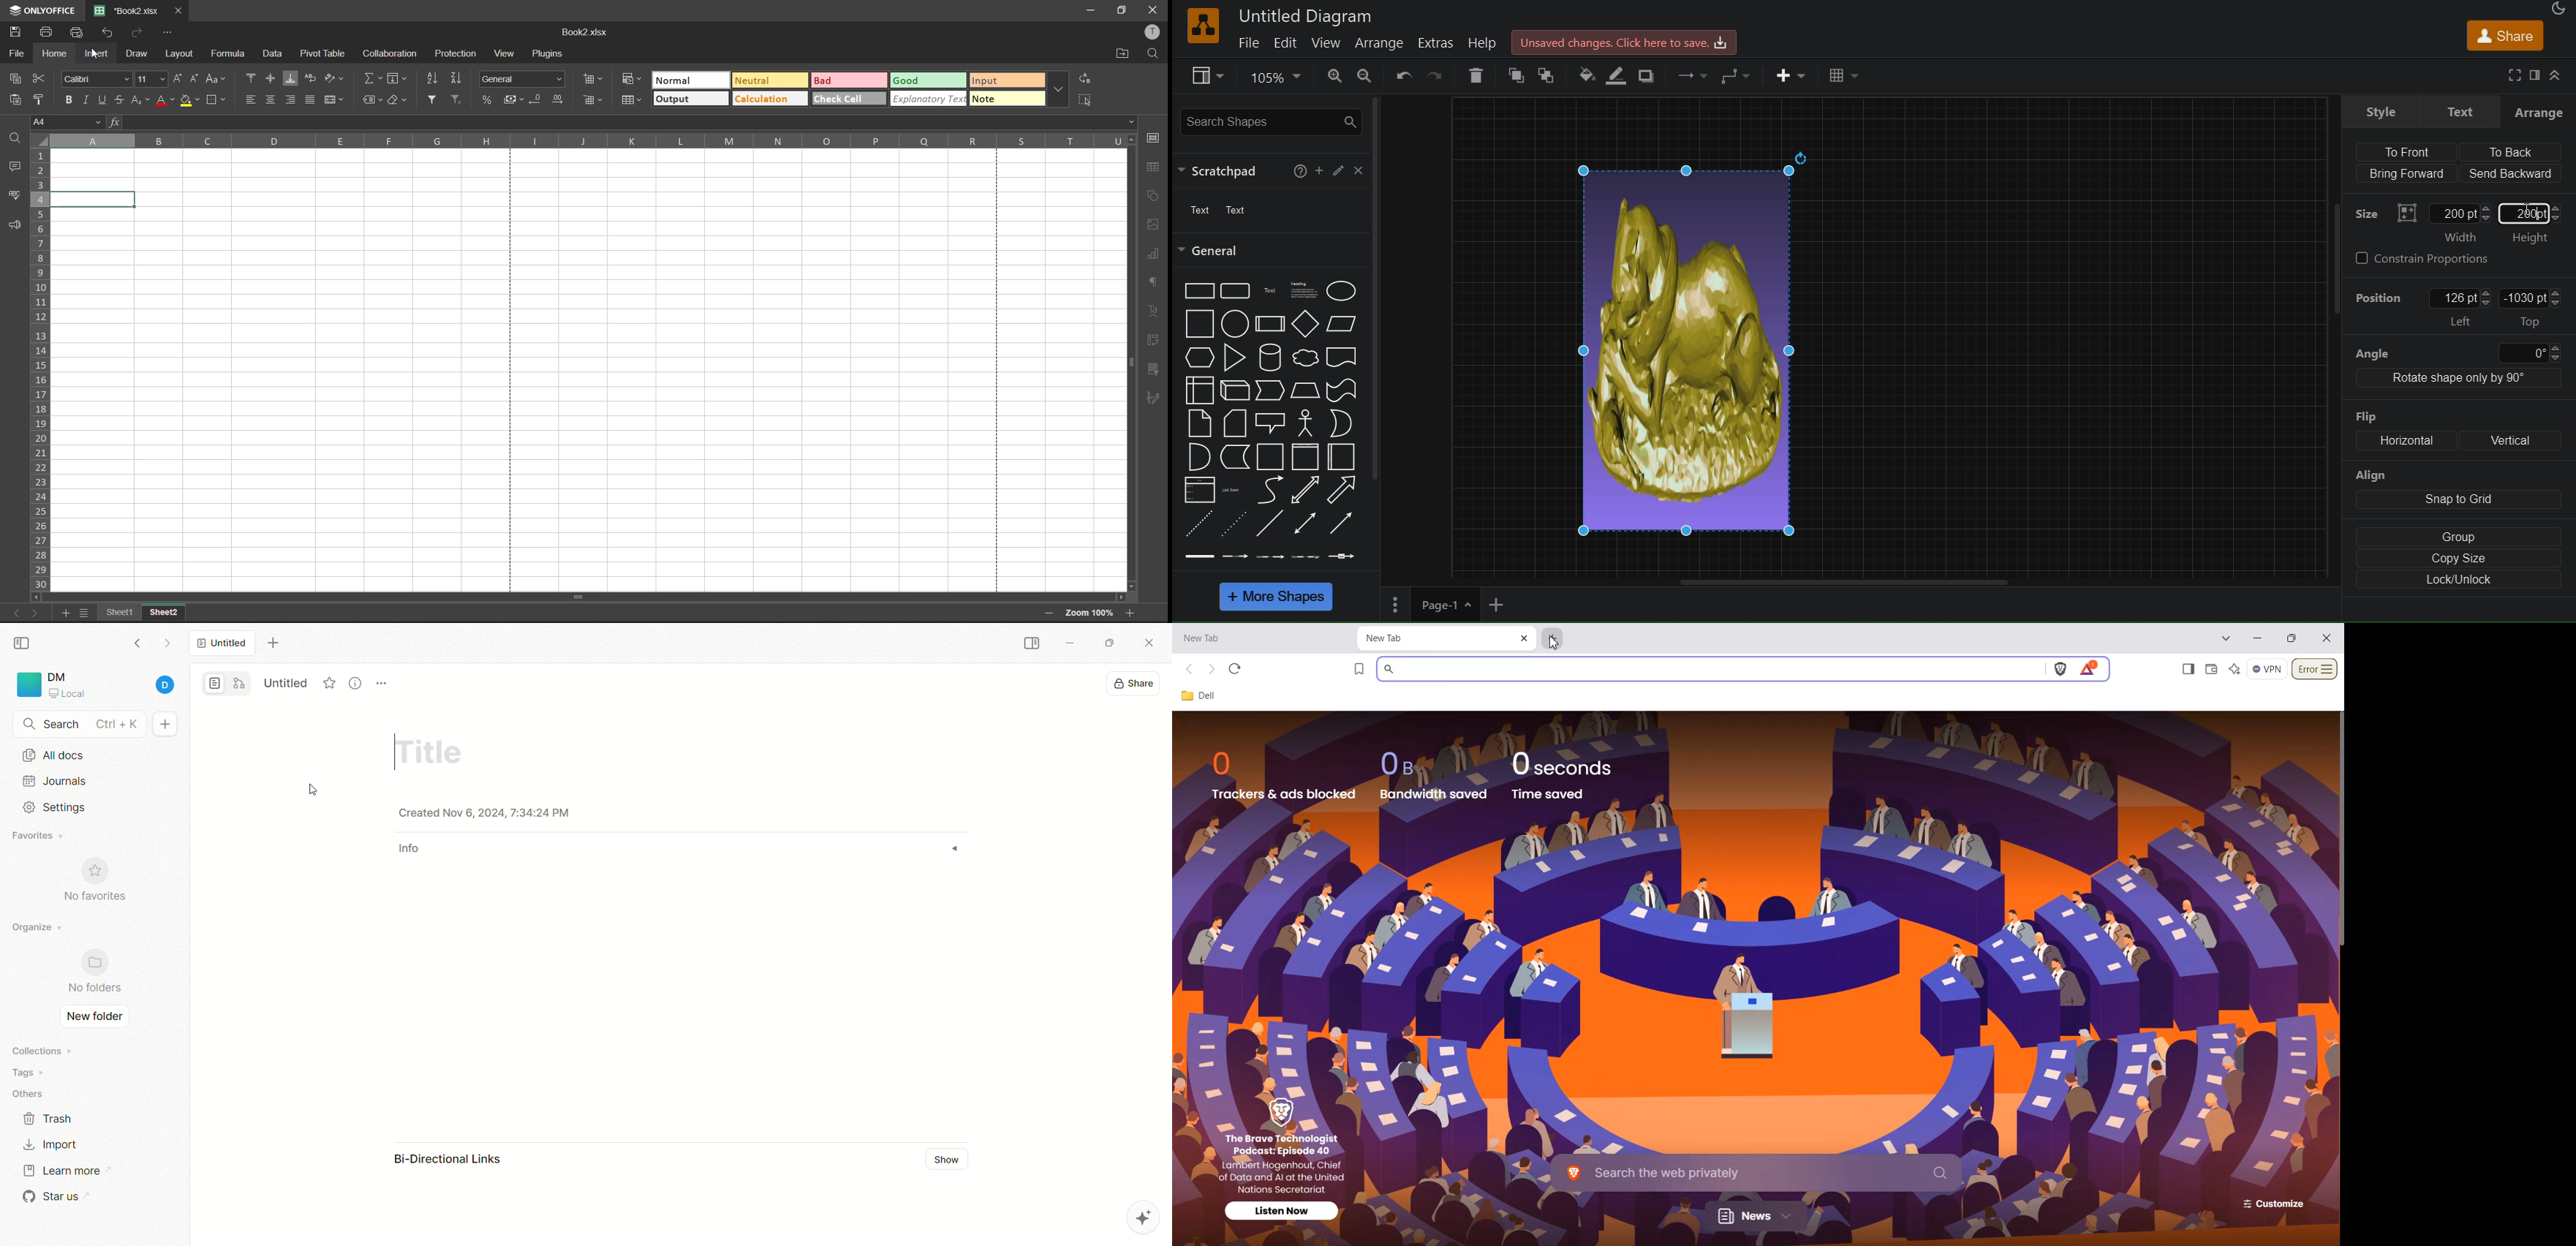  Describe the element at coordinates (691, 99) in the screenshot. I see `output` at that location.